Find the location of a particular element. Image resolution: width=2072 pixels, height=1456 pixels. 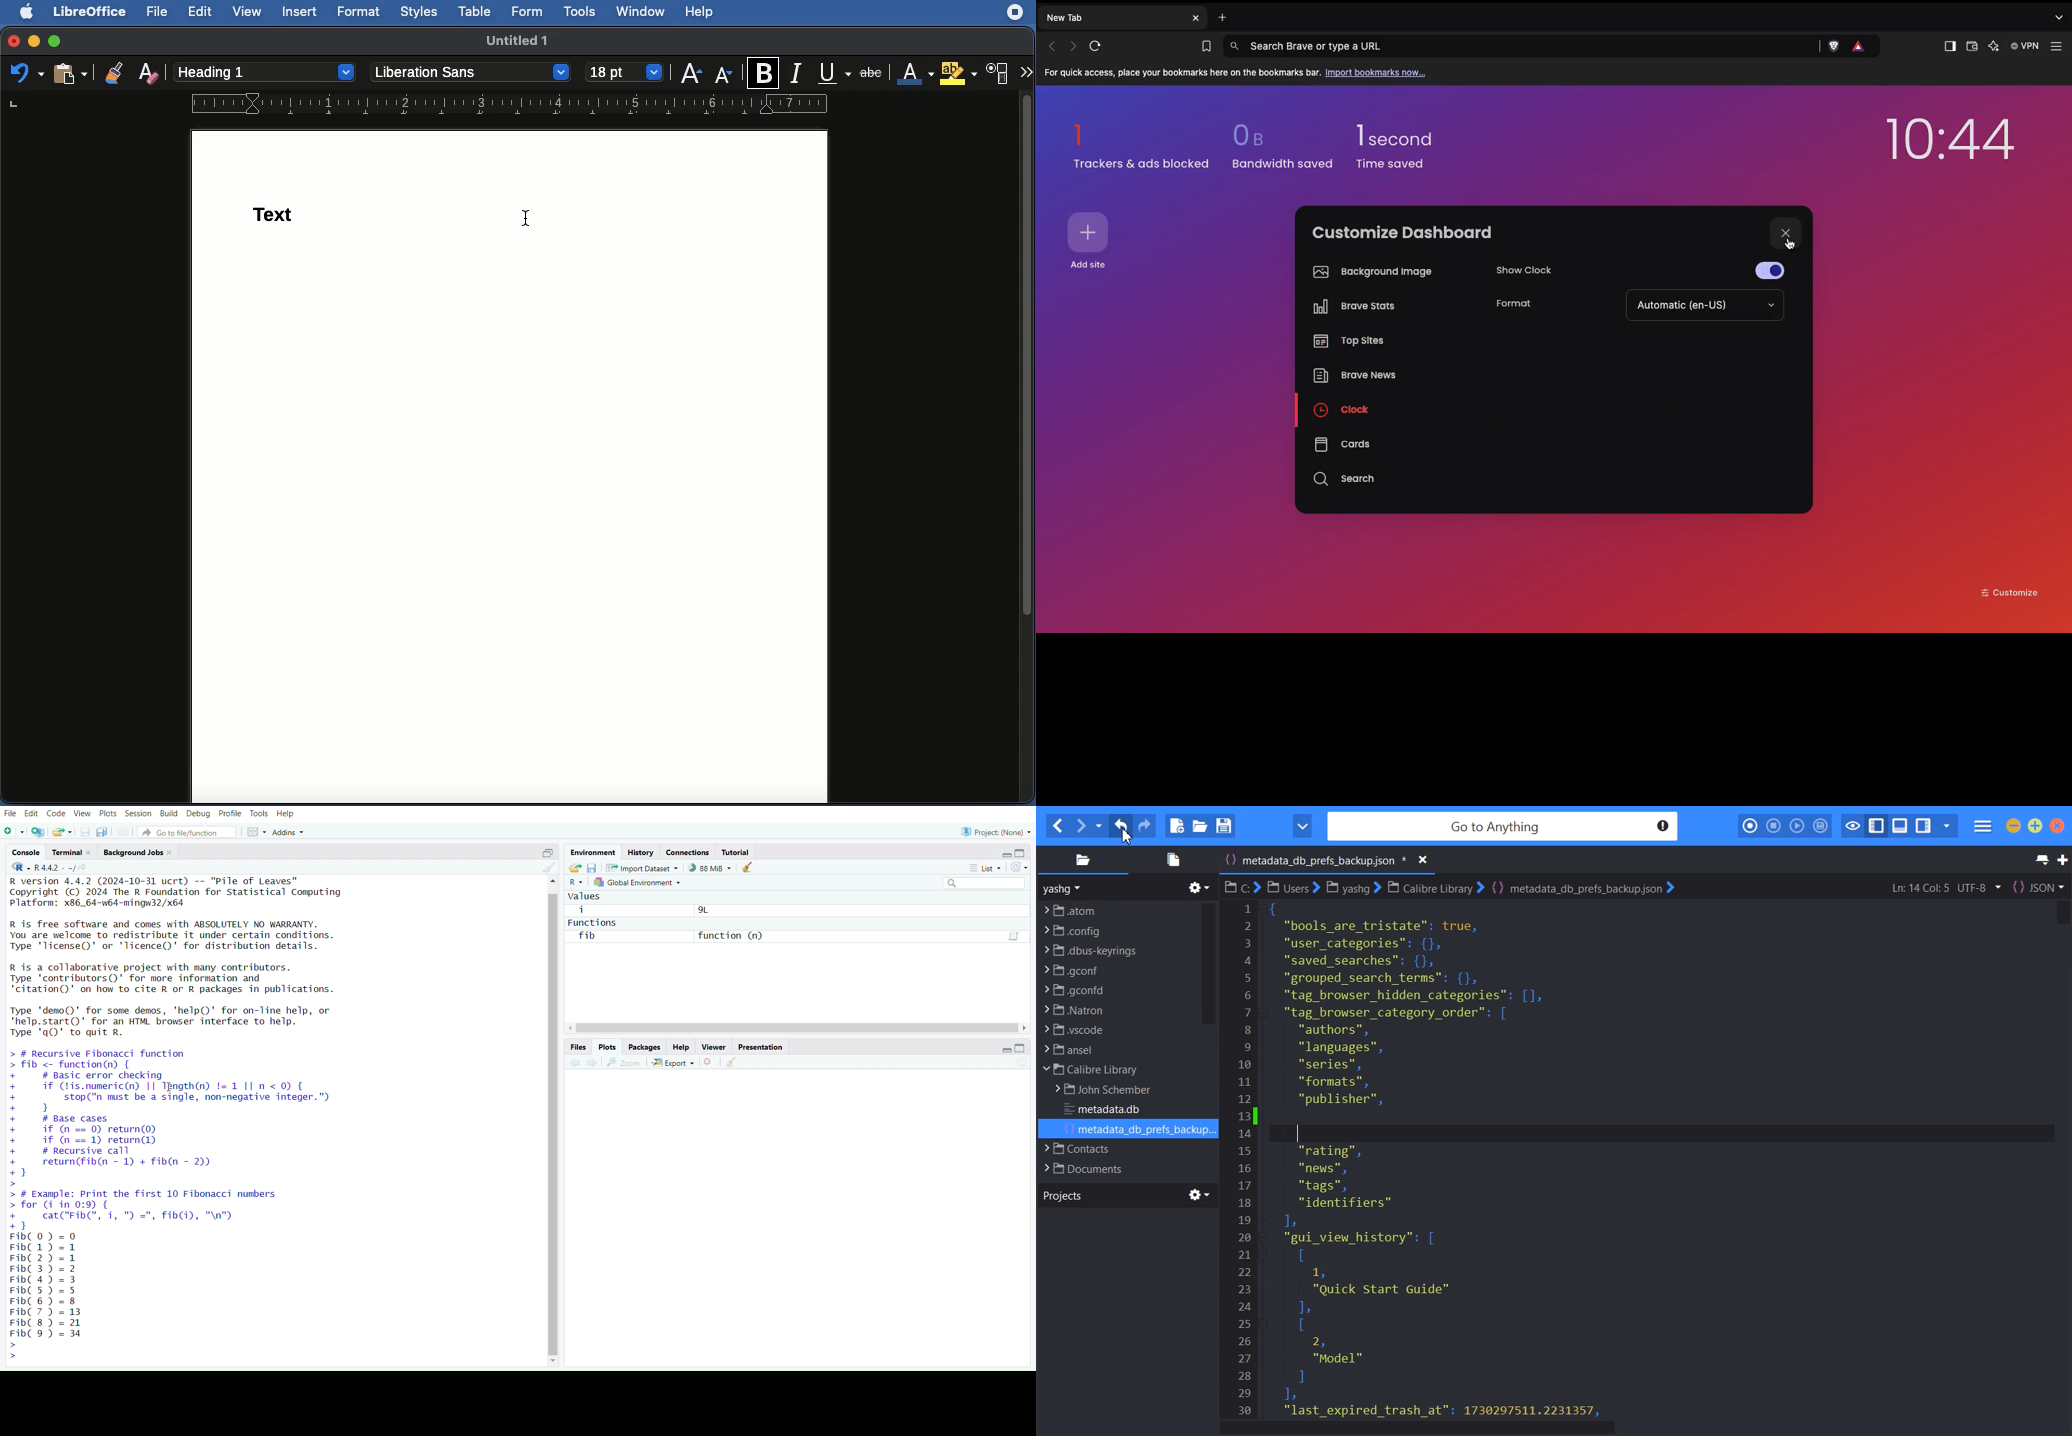

backward is located at coordinates (575, 1064).